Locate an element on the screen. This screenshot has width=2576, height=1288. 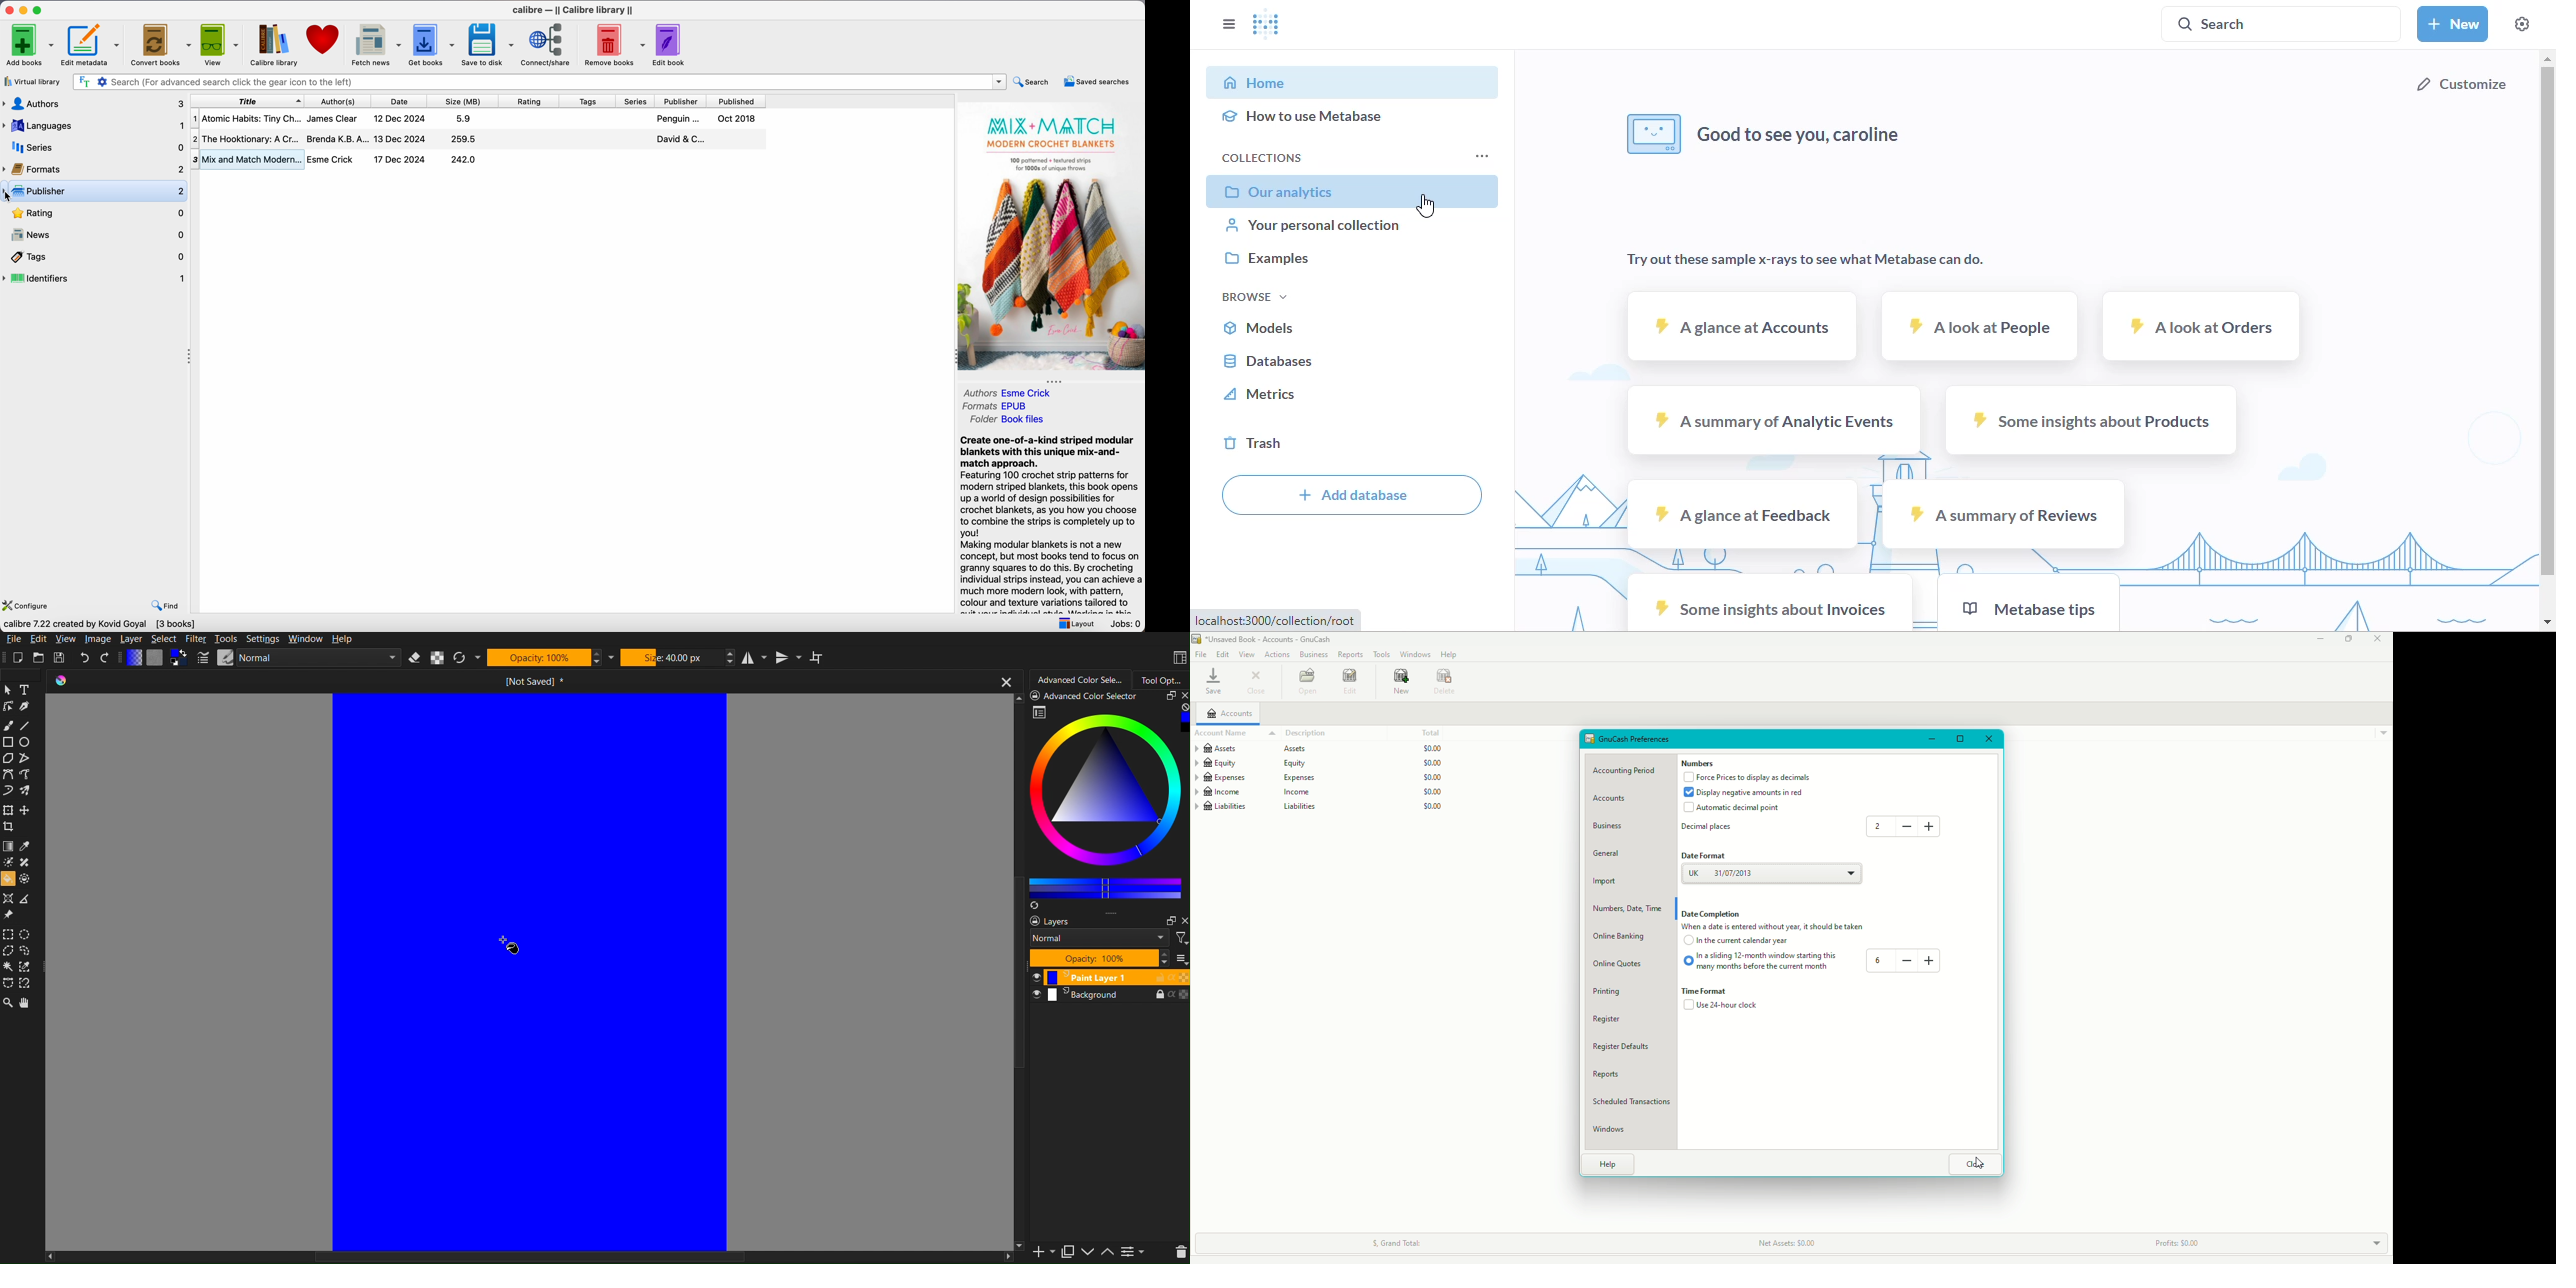
Close is located at coordinates (2378, 638).